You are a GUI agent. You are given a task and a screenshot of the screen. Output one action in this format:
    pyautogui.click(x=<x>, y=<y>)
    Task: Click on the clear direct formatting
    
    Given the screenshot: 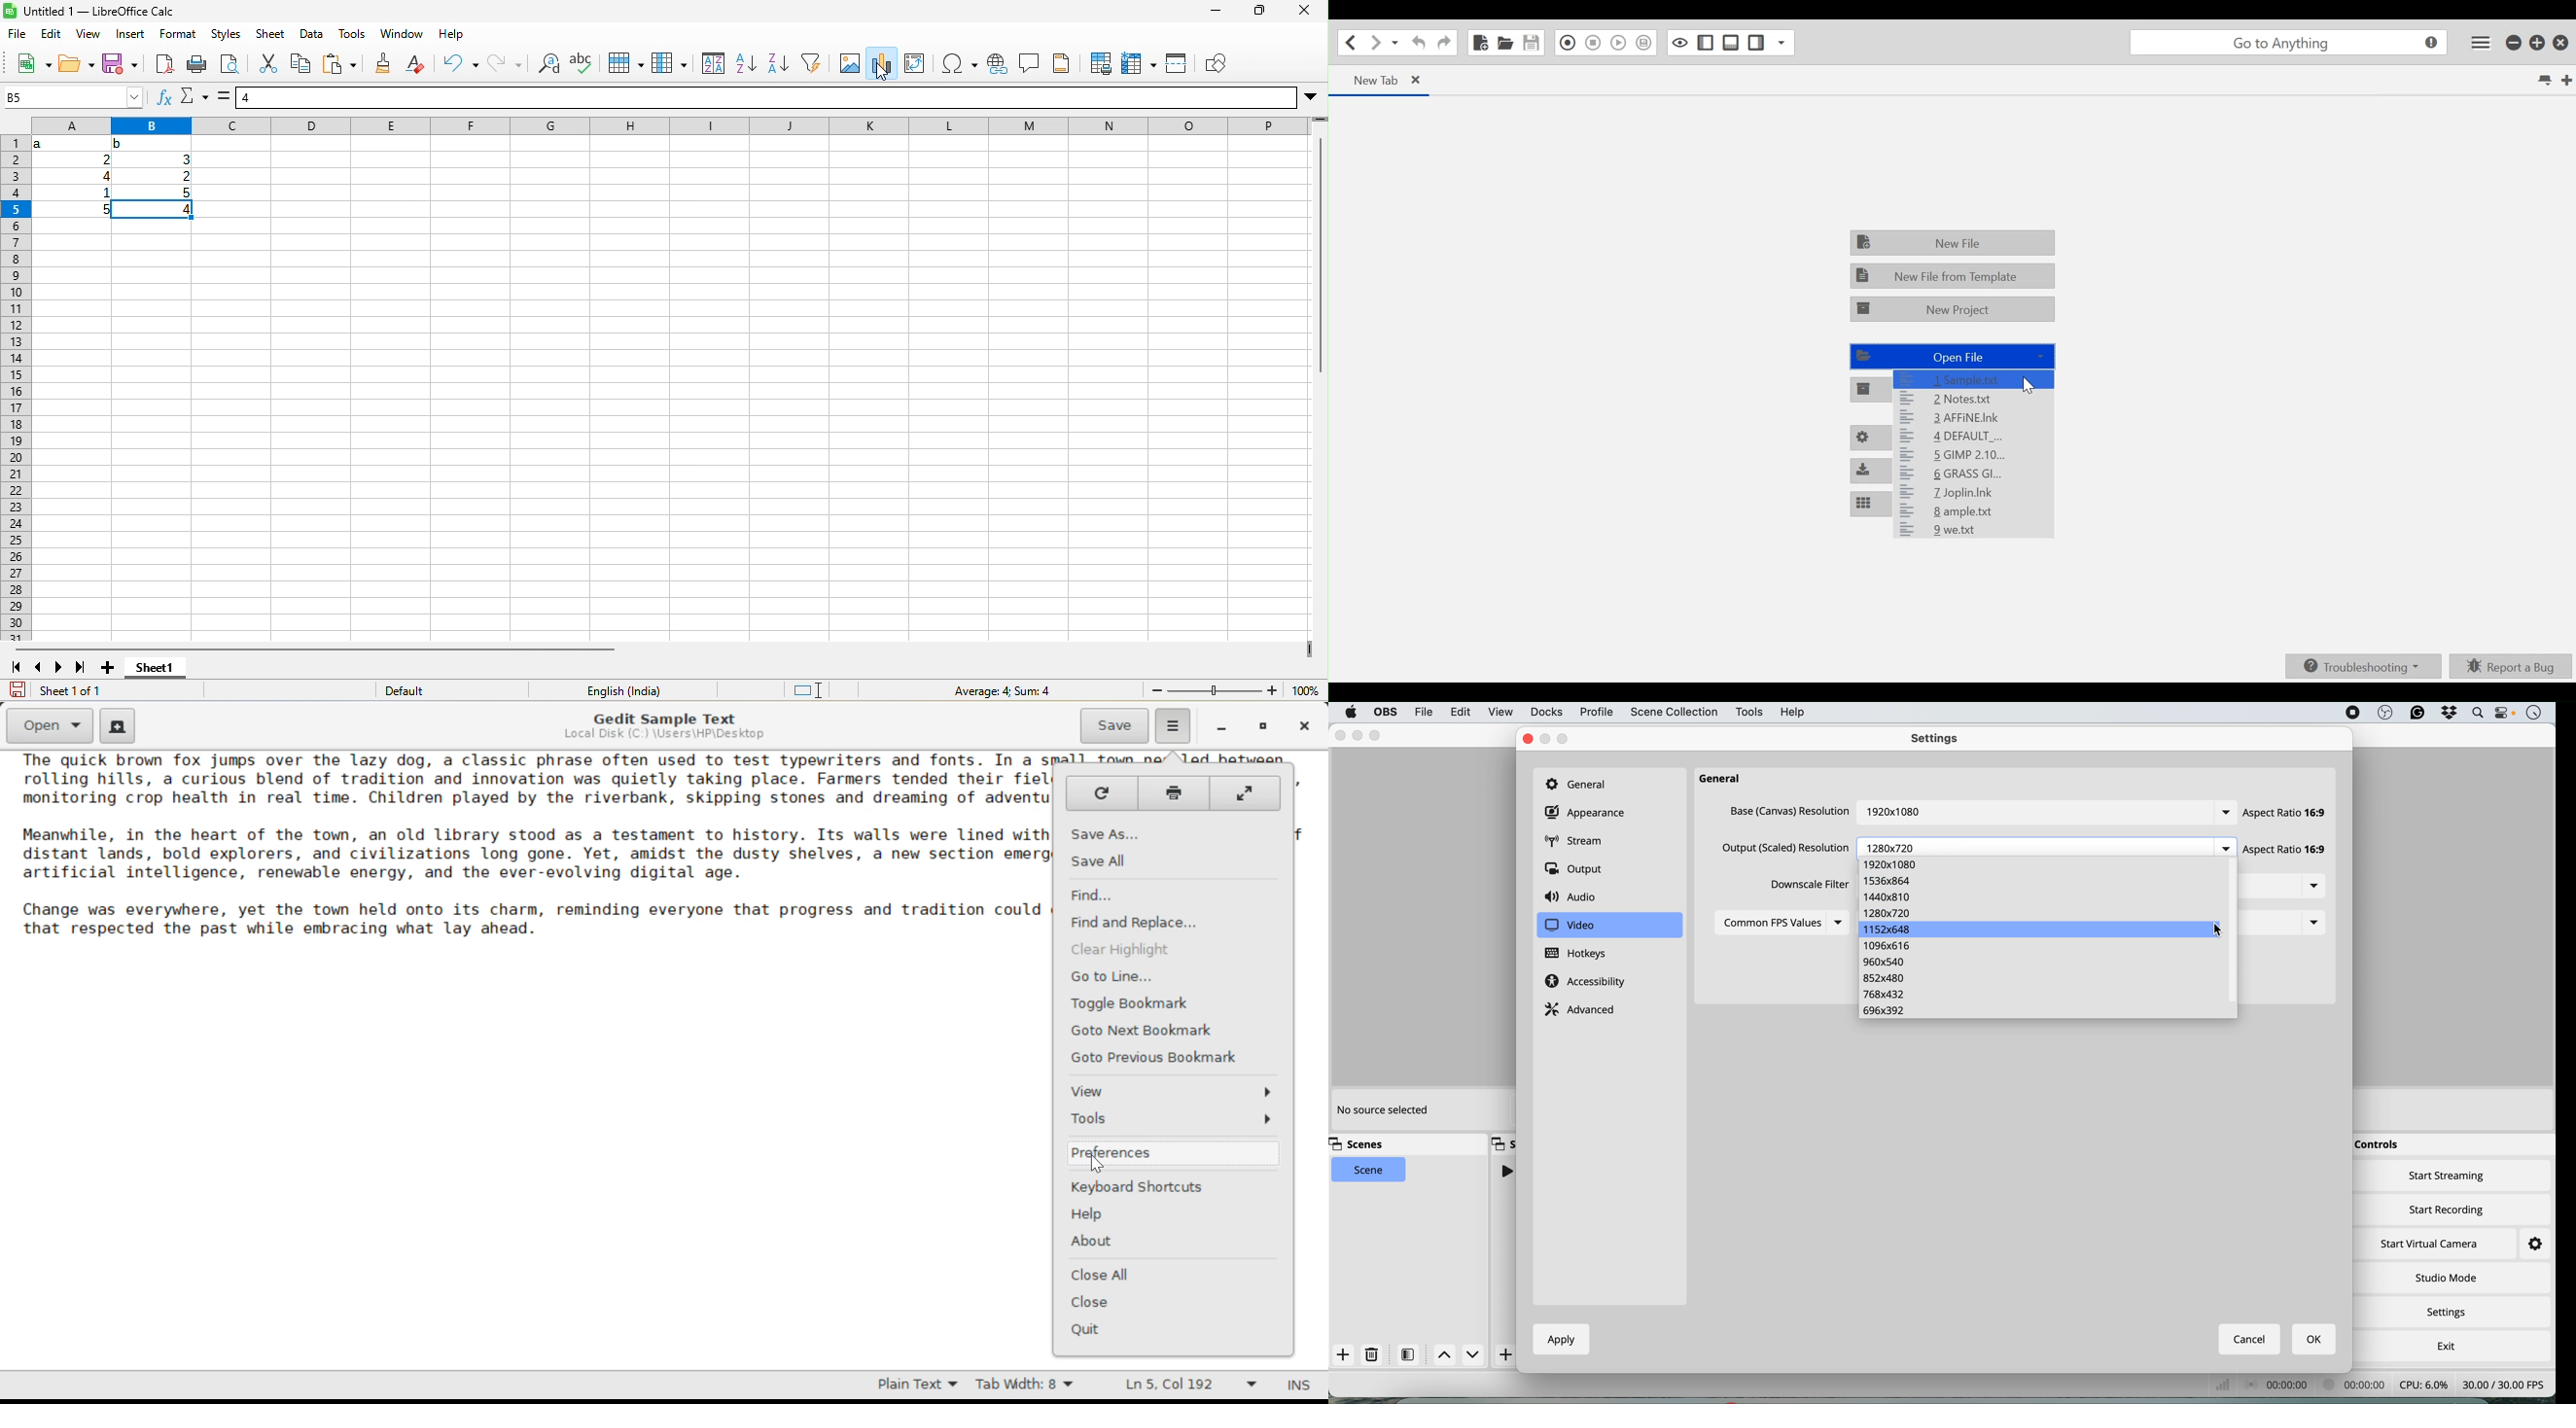 What is the action you would take?
    pyautogui.click(x=415, y=62)
    